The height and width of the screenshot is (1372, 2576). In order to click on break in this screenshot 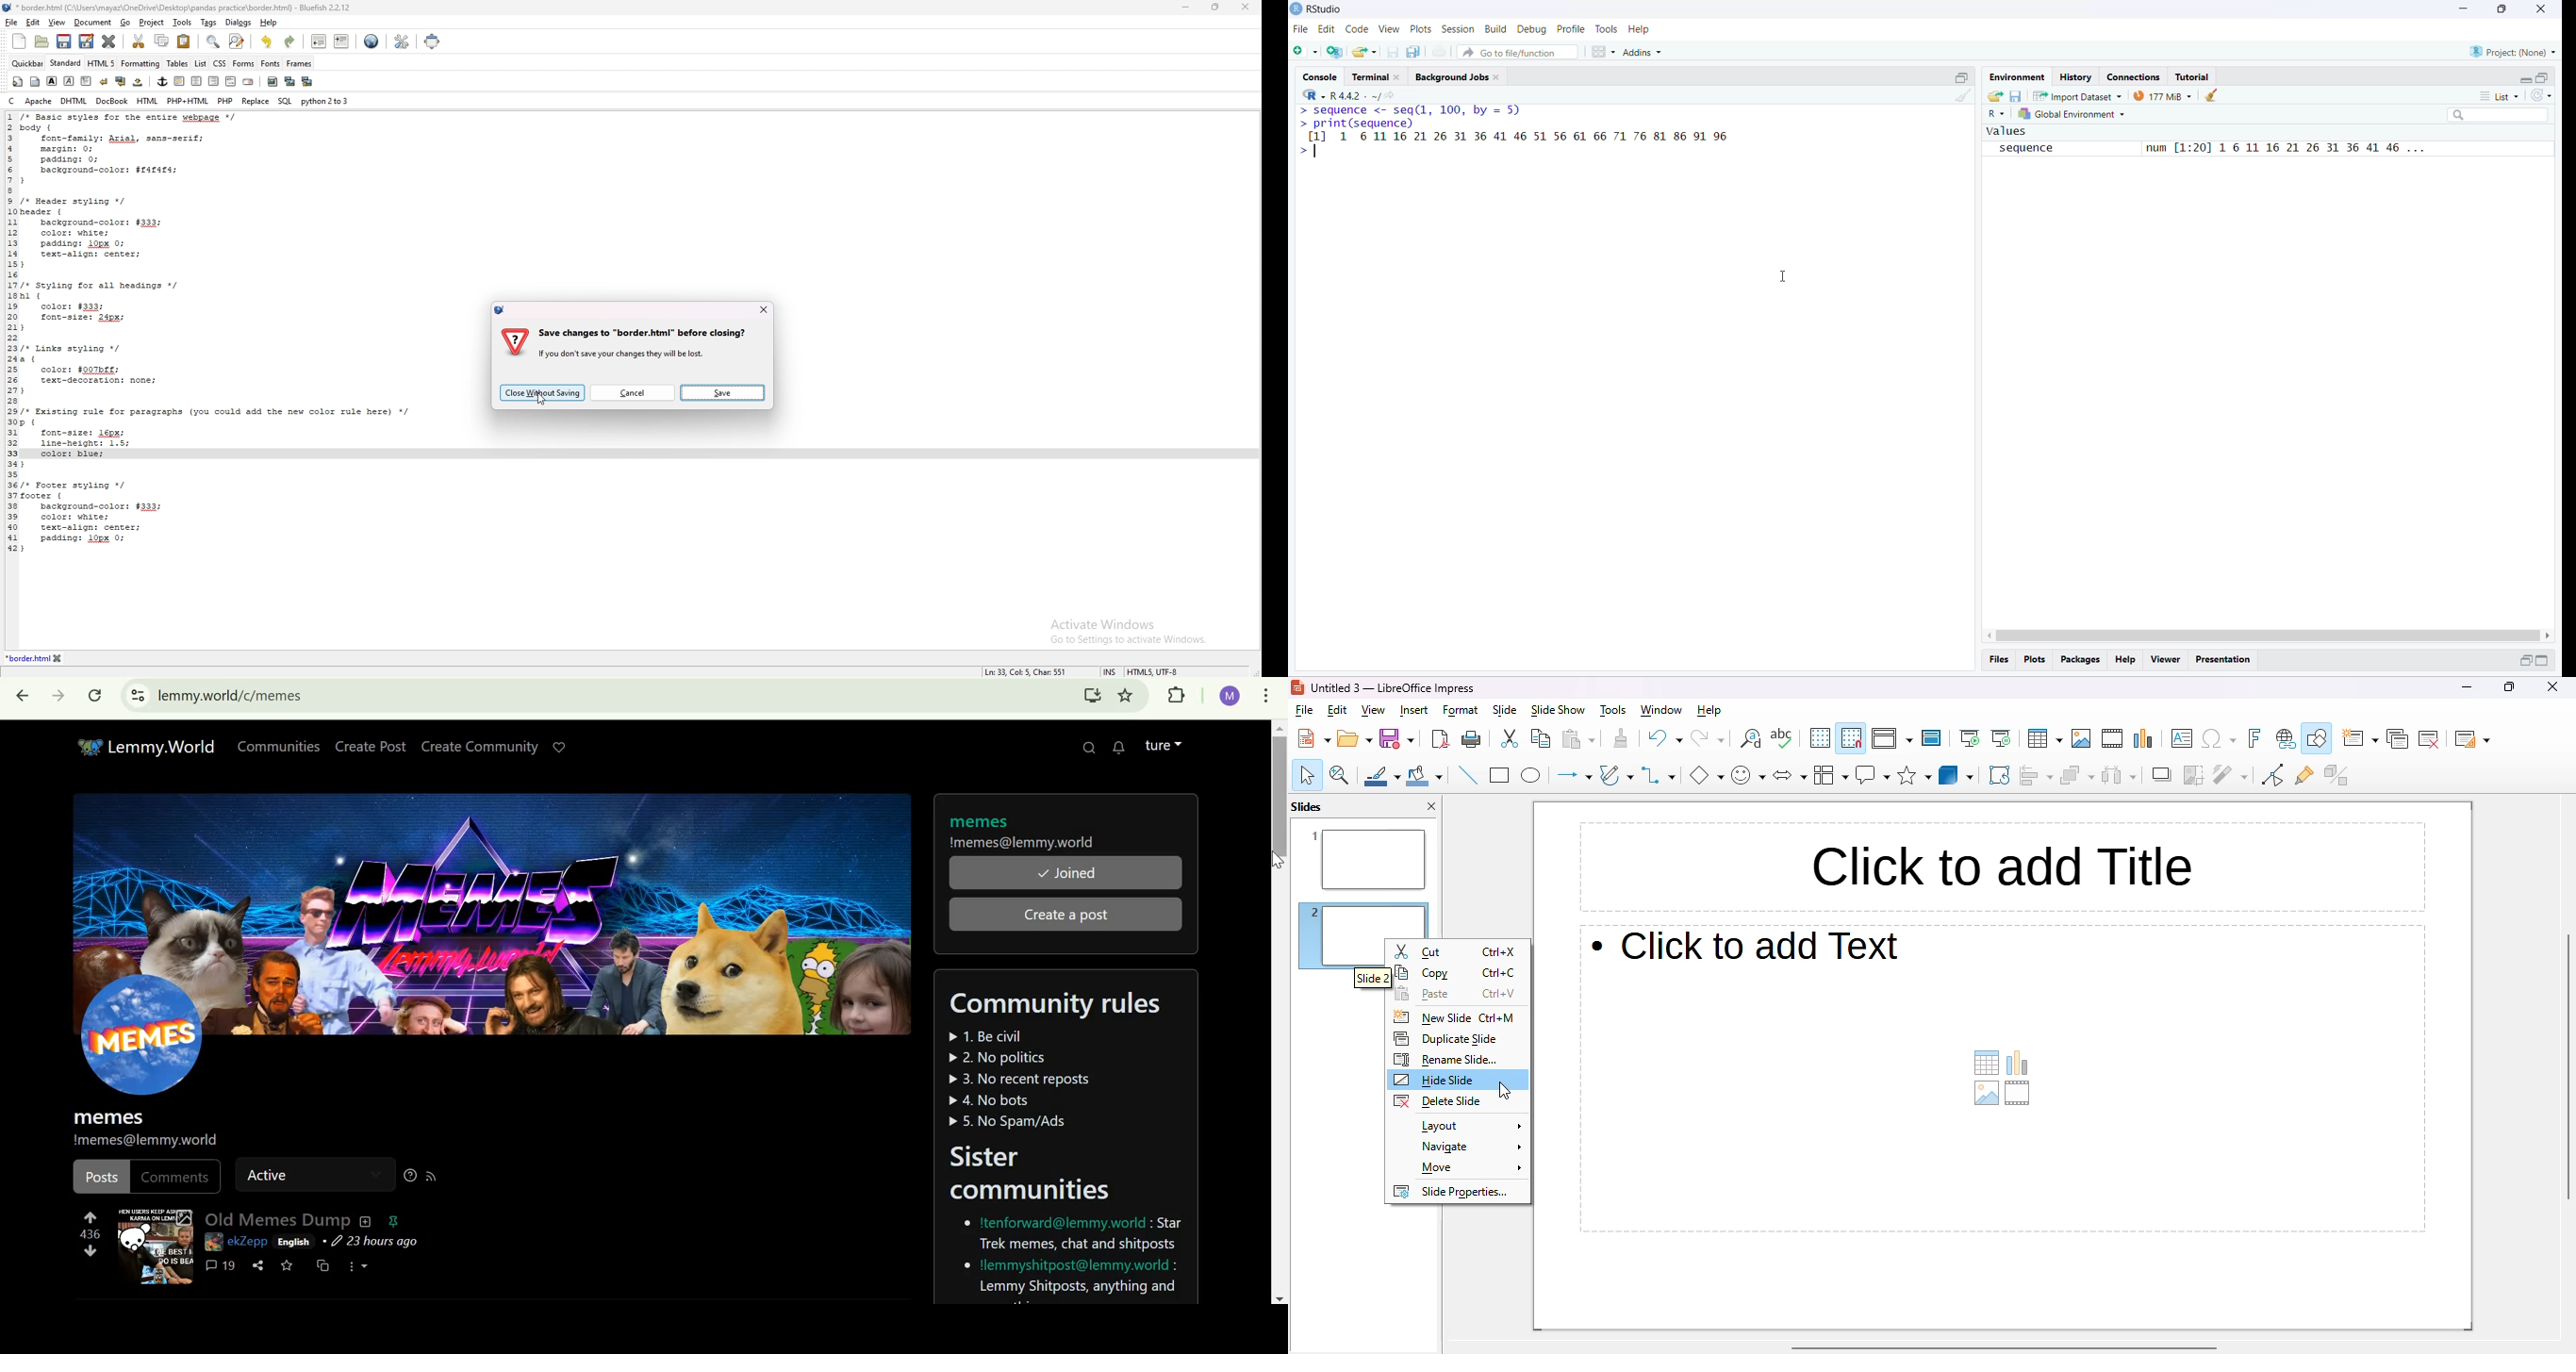, I will do `click(104, 82)`.